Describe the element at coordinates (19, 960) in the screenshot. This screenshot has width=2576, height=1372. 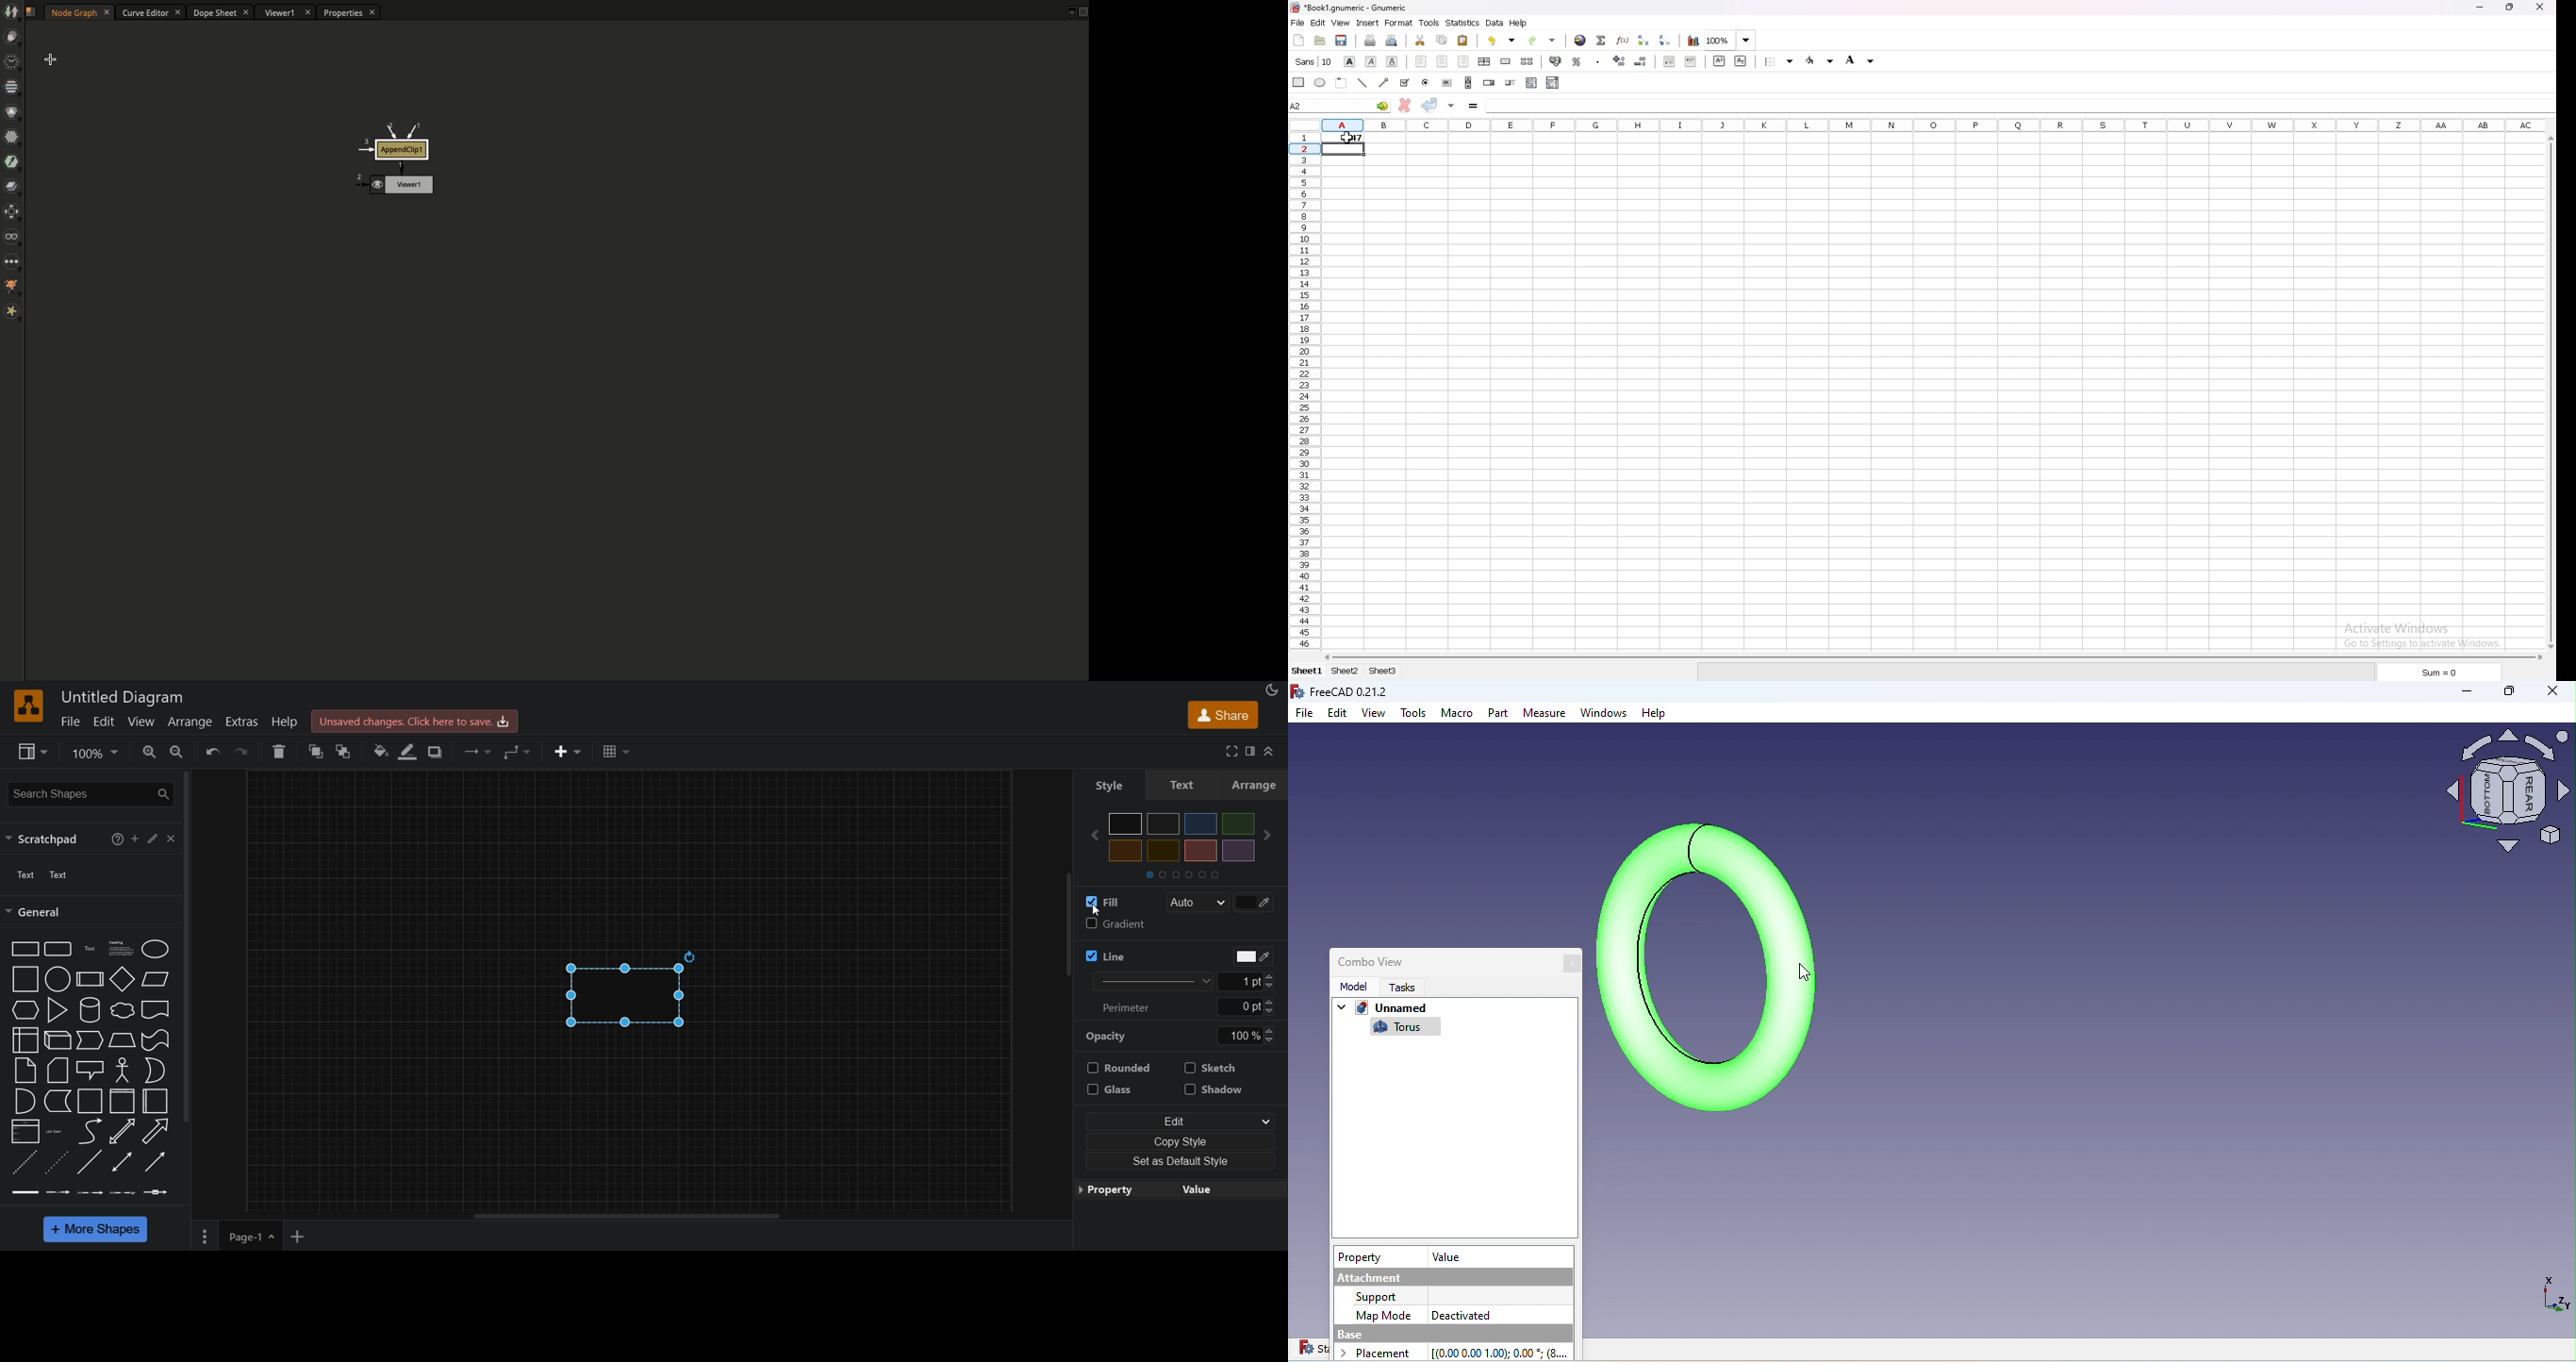
I see `cursor` at that location.